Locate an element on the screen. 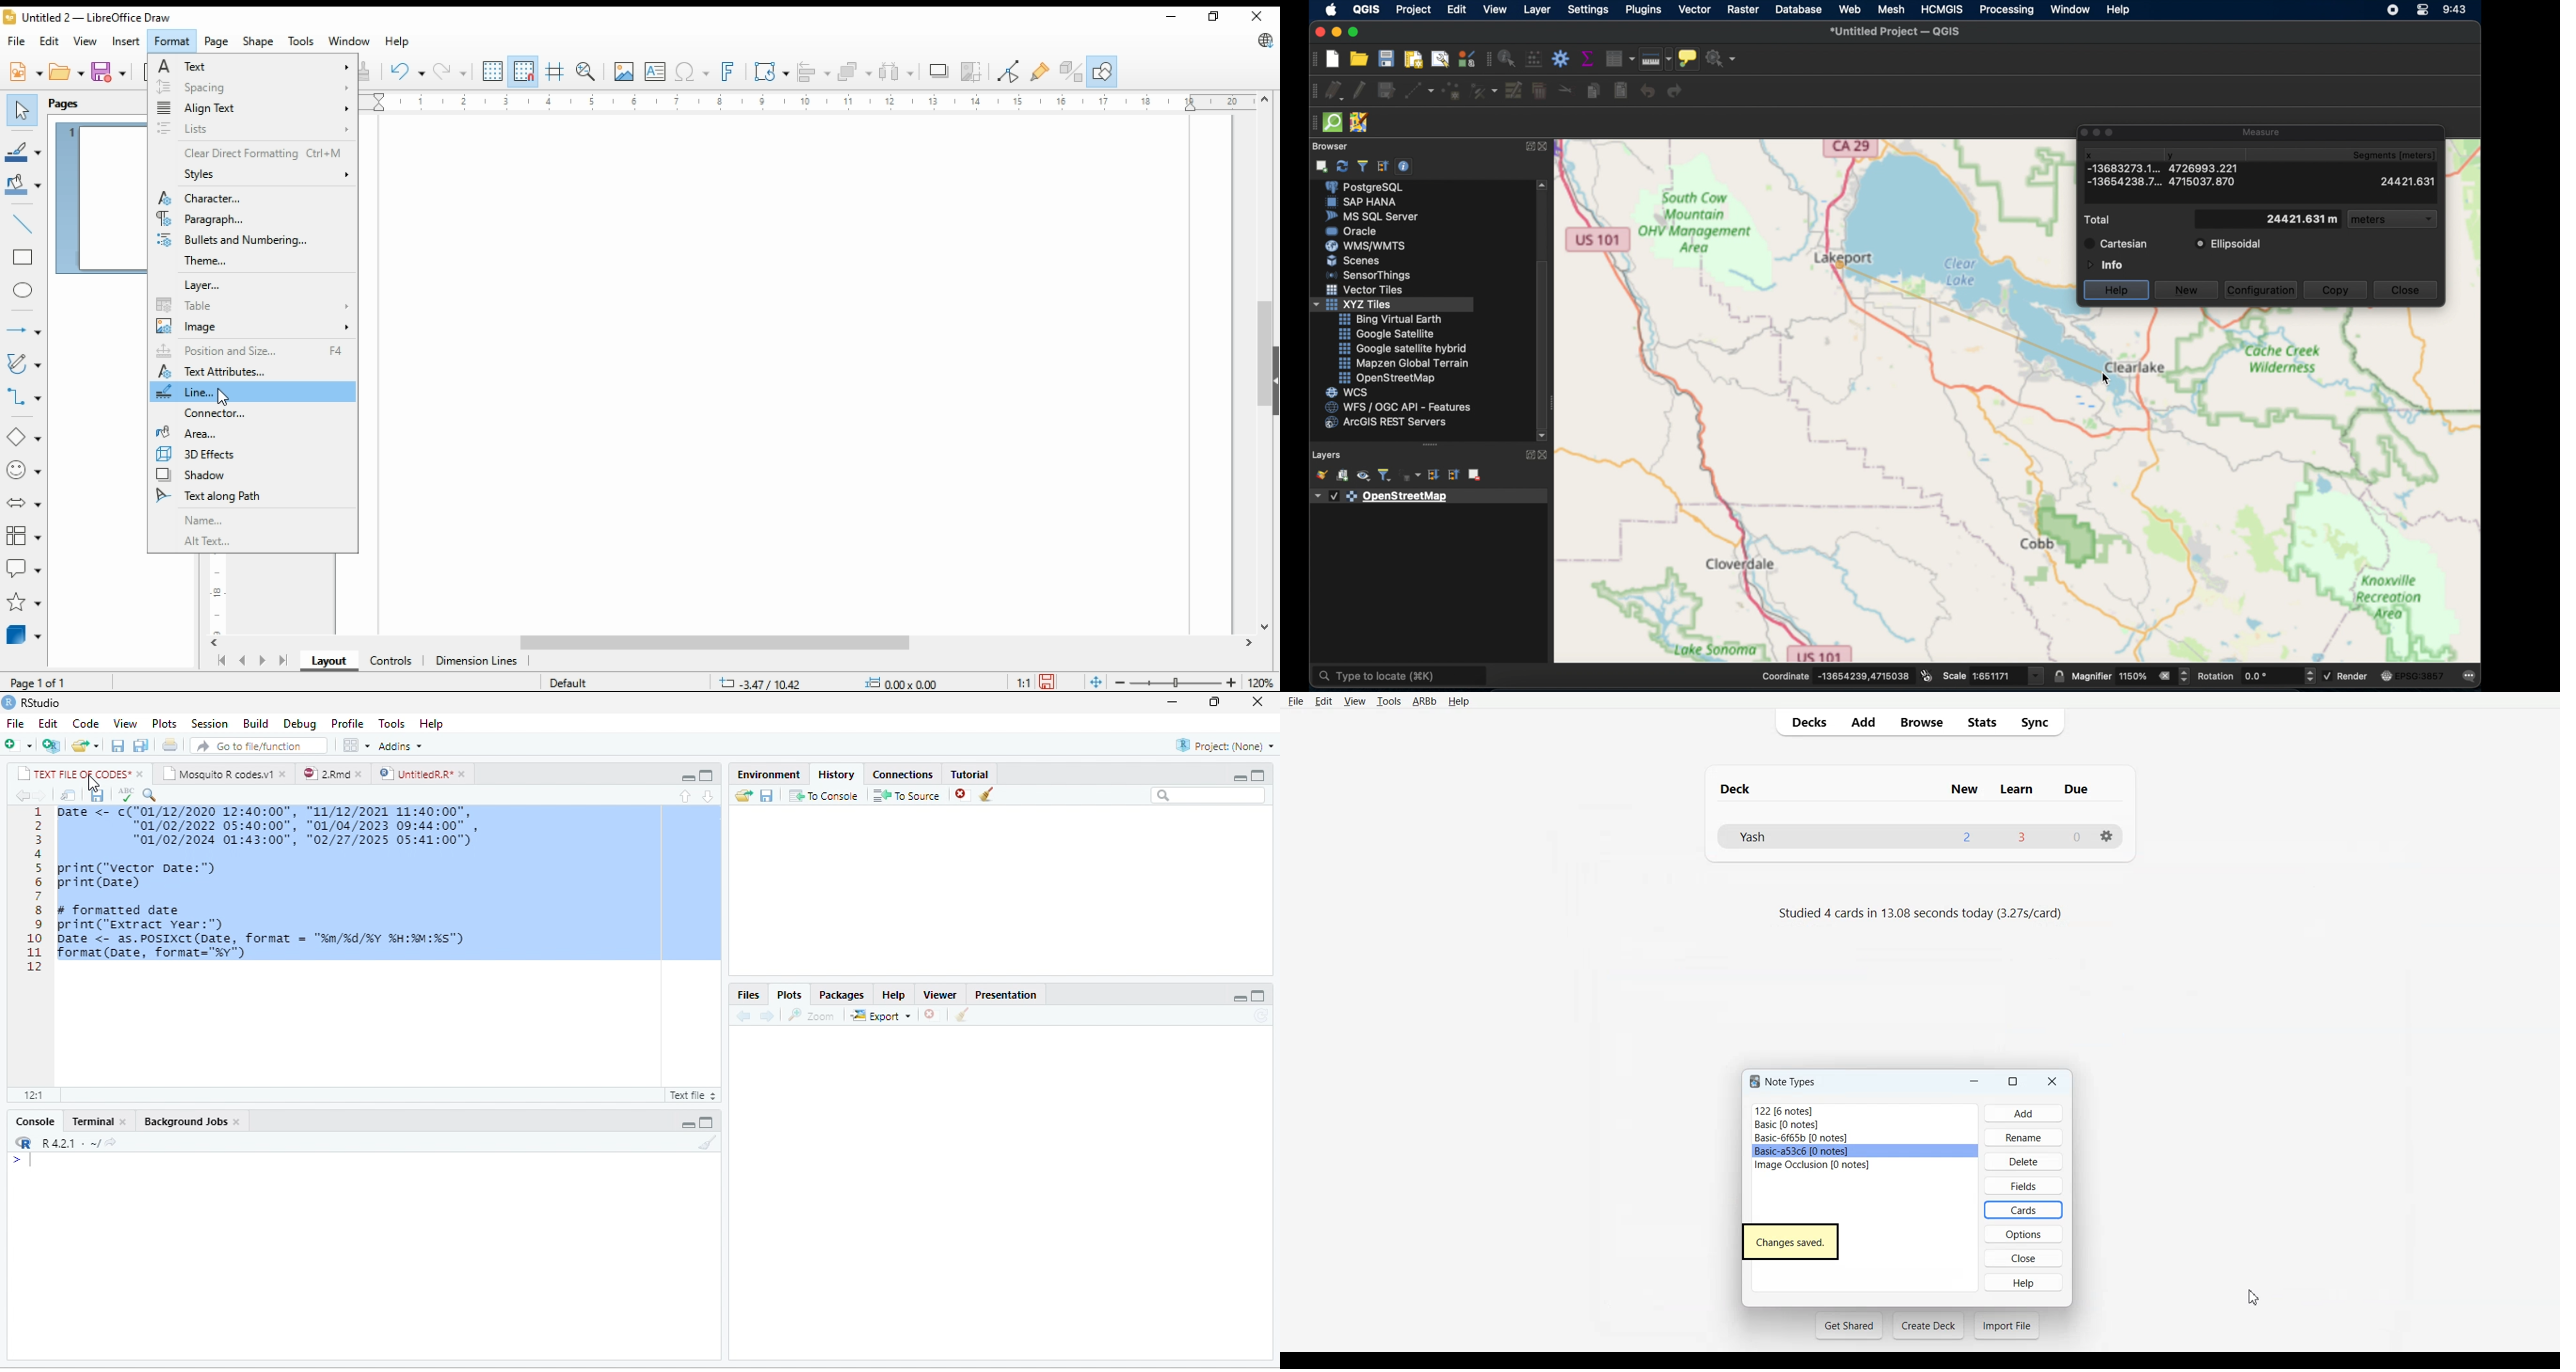  close is located at coordinates (1318, 30).